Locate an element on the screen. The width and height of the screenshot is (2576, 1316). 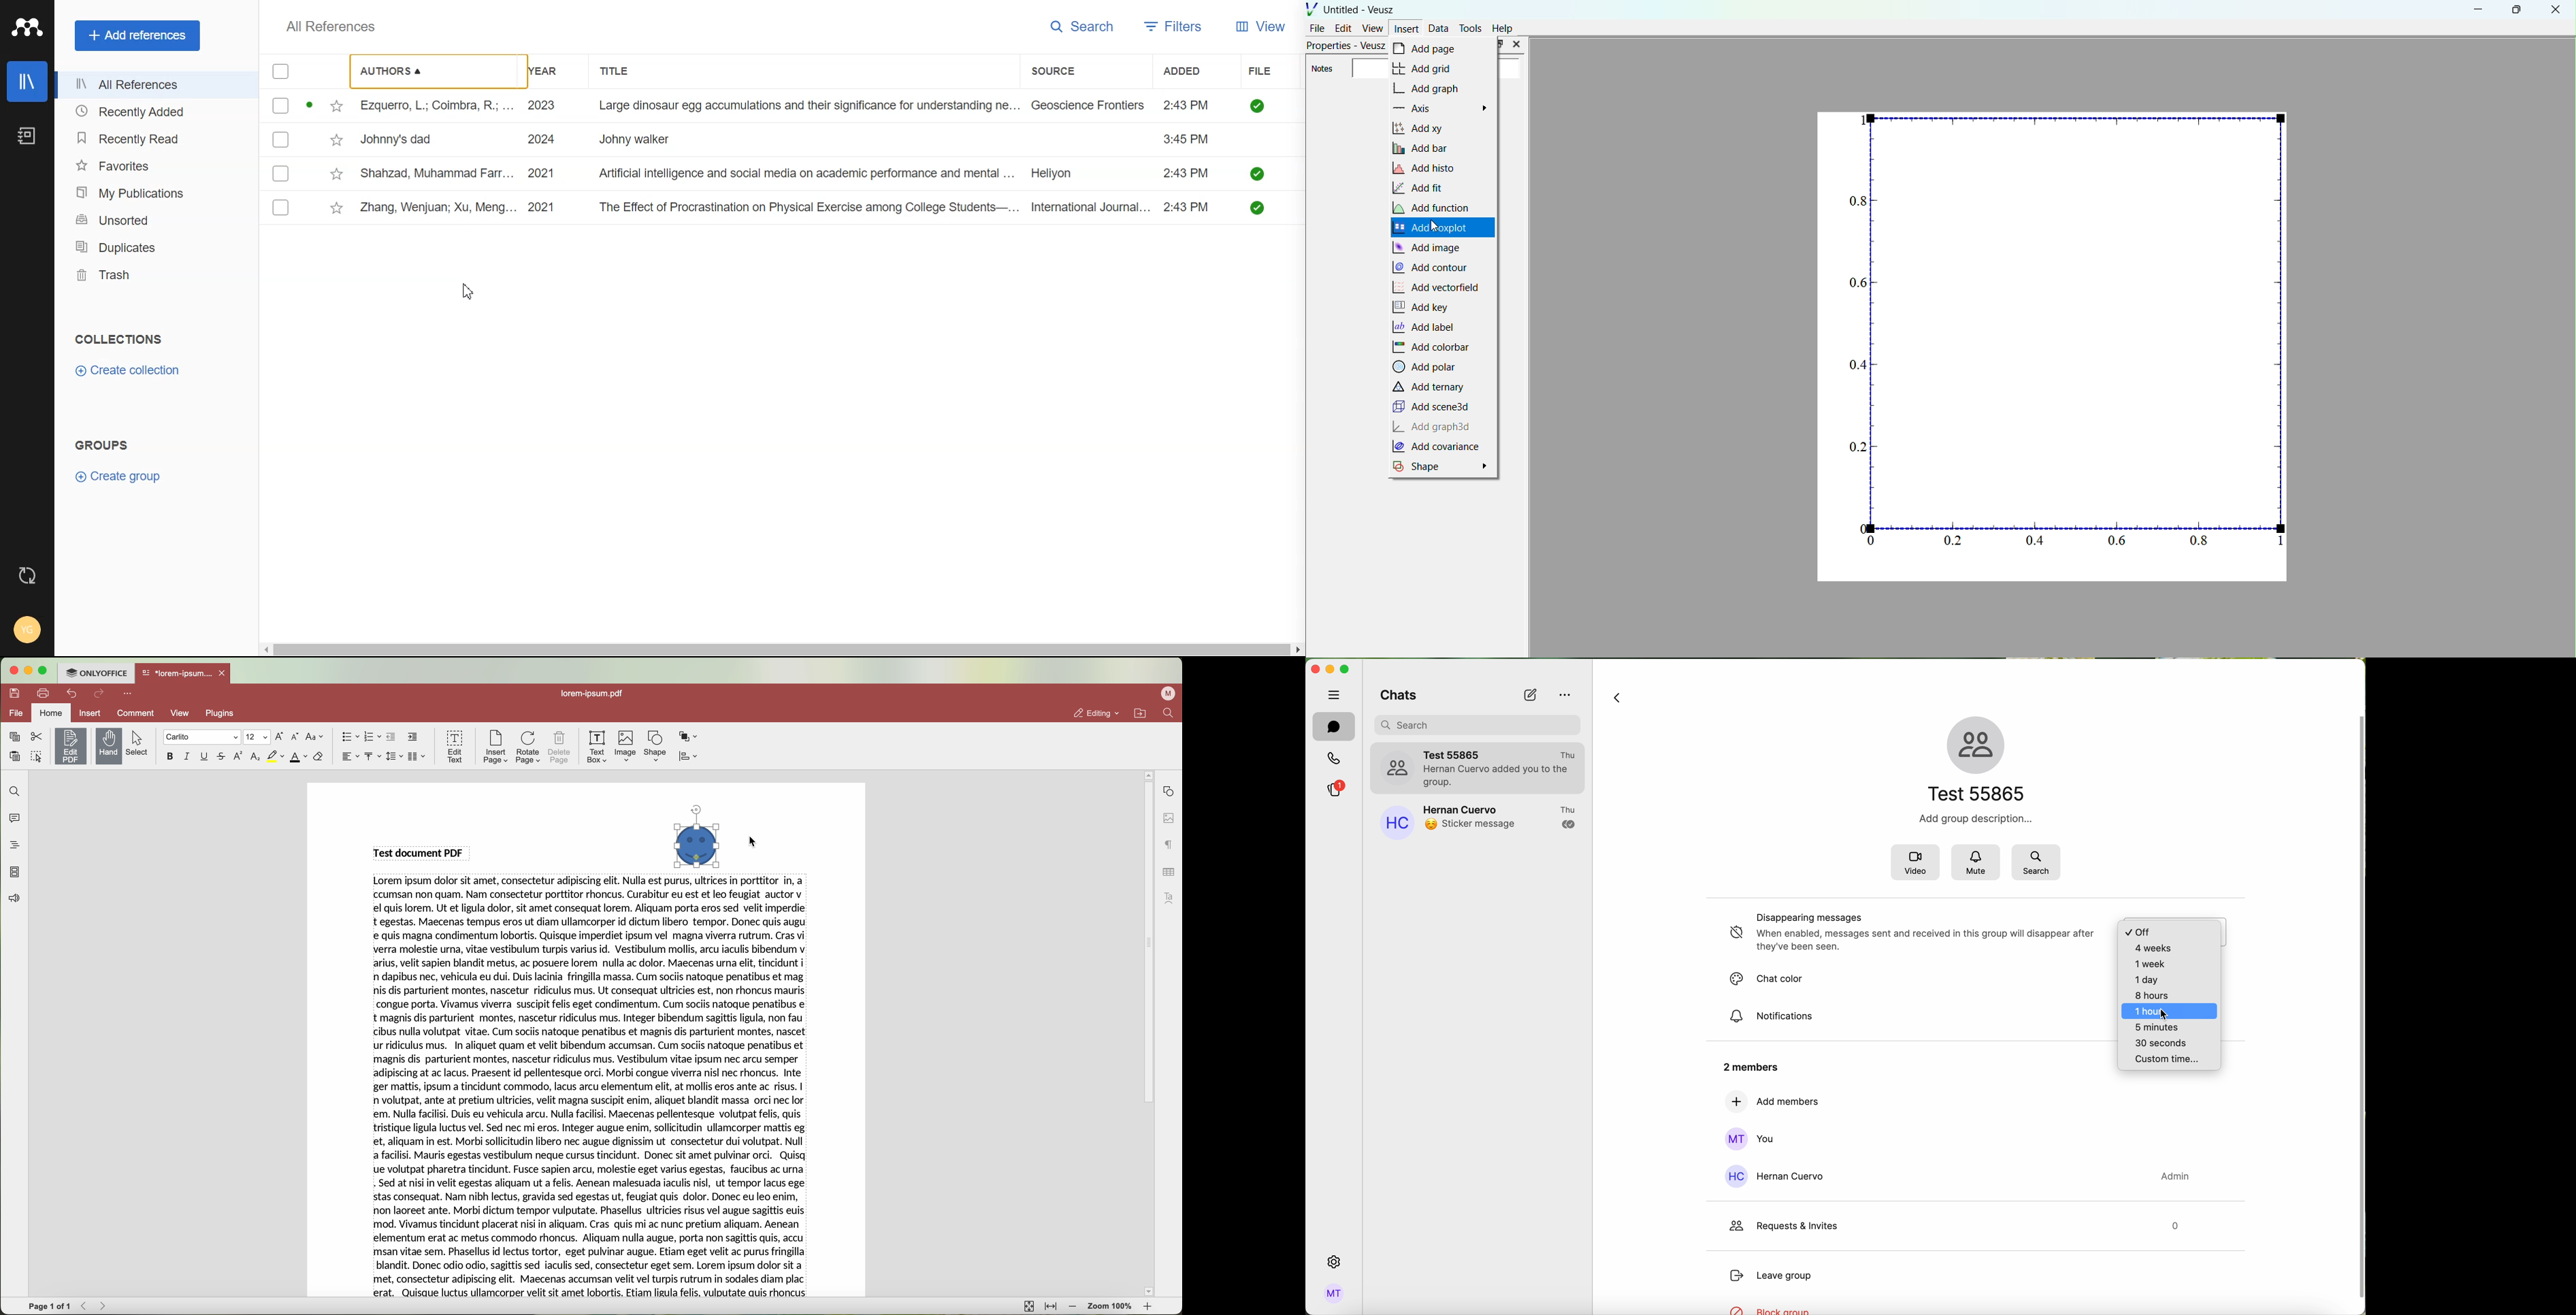
shape is located at coordinates (655, 745).